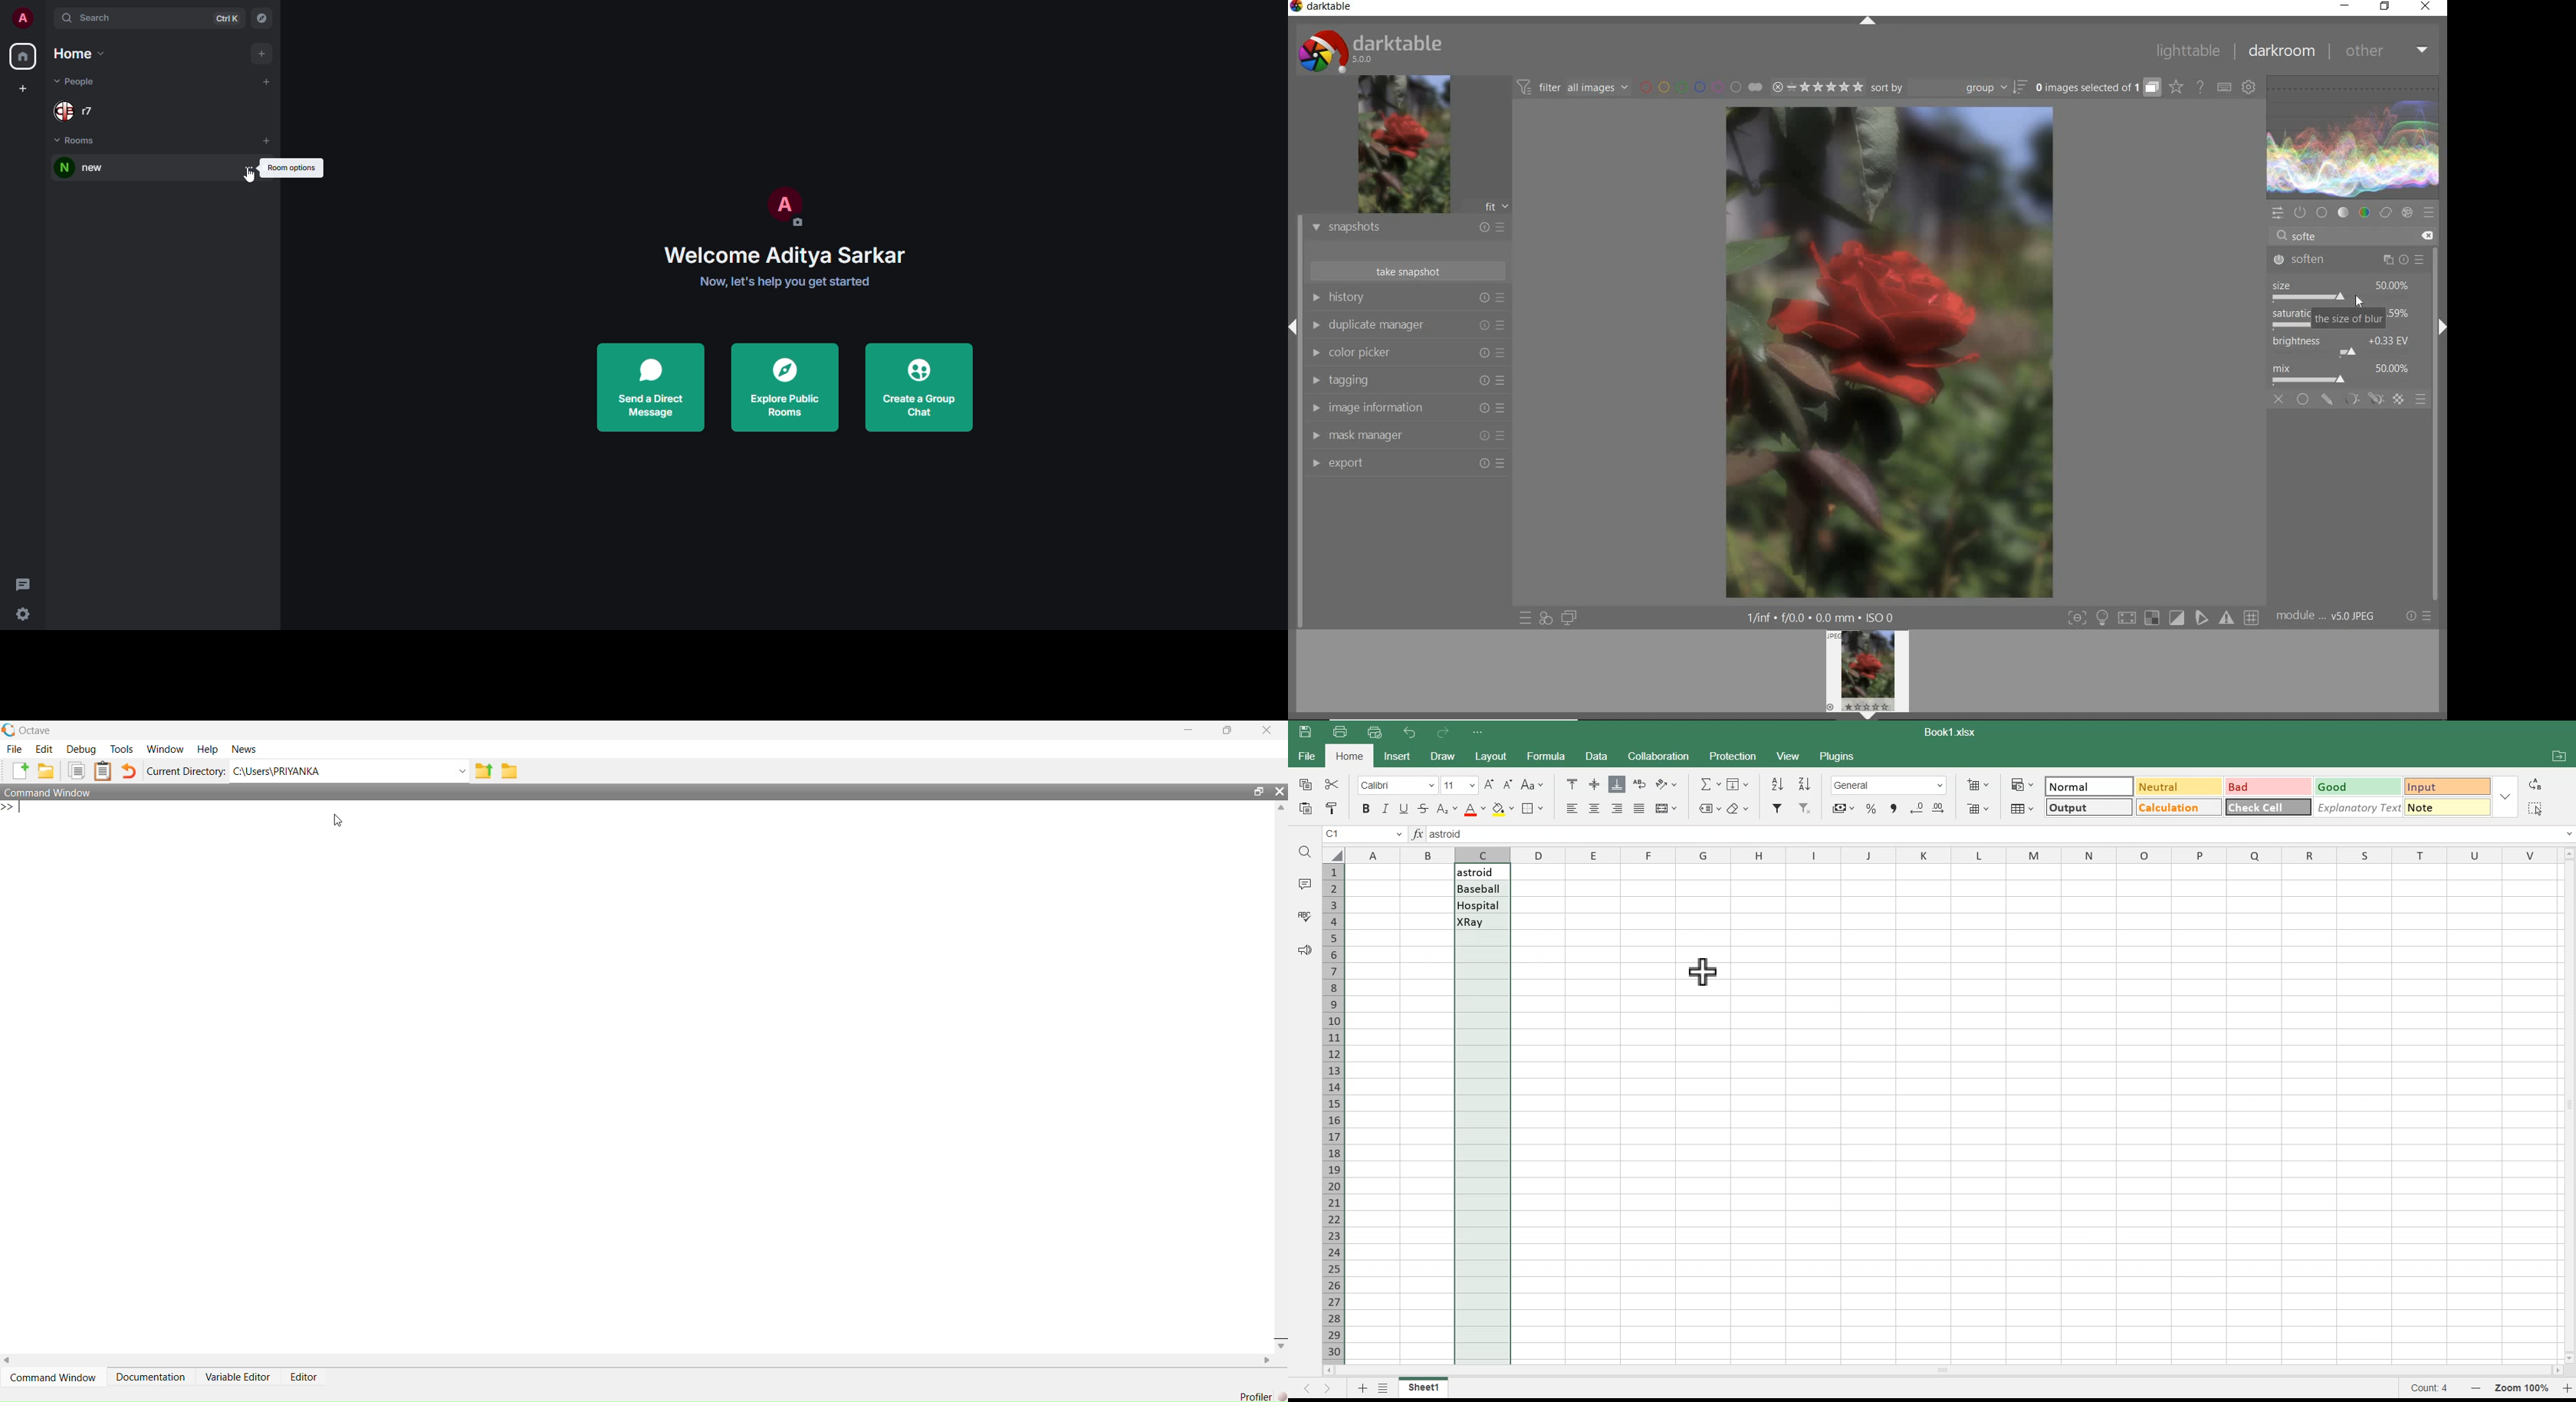  Describe the element at coordinates (1826, 617) in the screenshot. I see `1/inf*f/0.0 mm*ISO 0` at that location.